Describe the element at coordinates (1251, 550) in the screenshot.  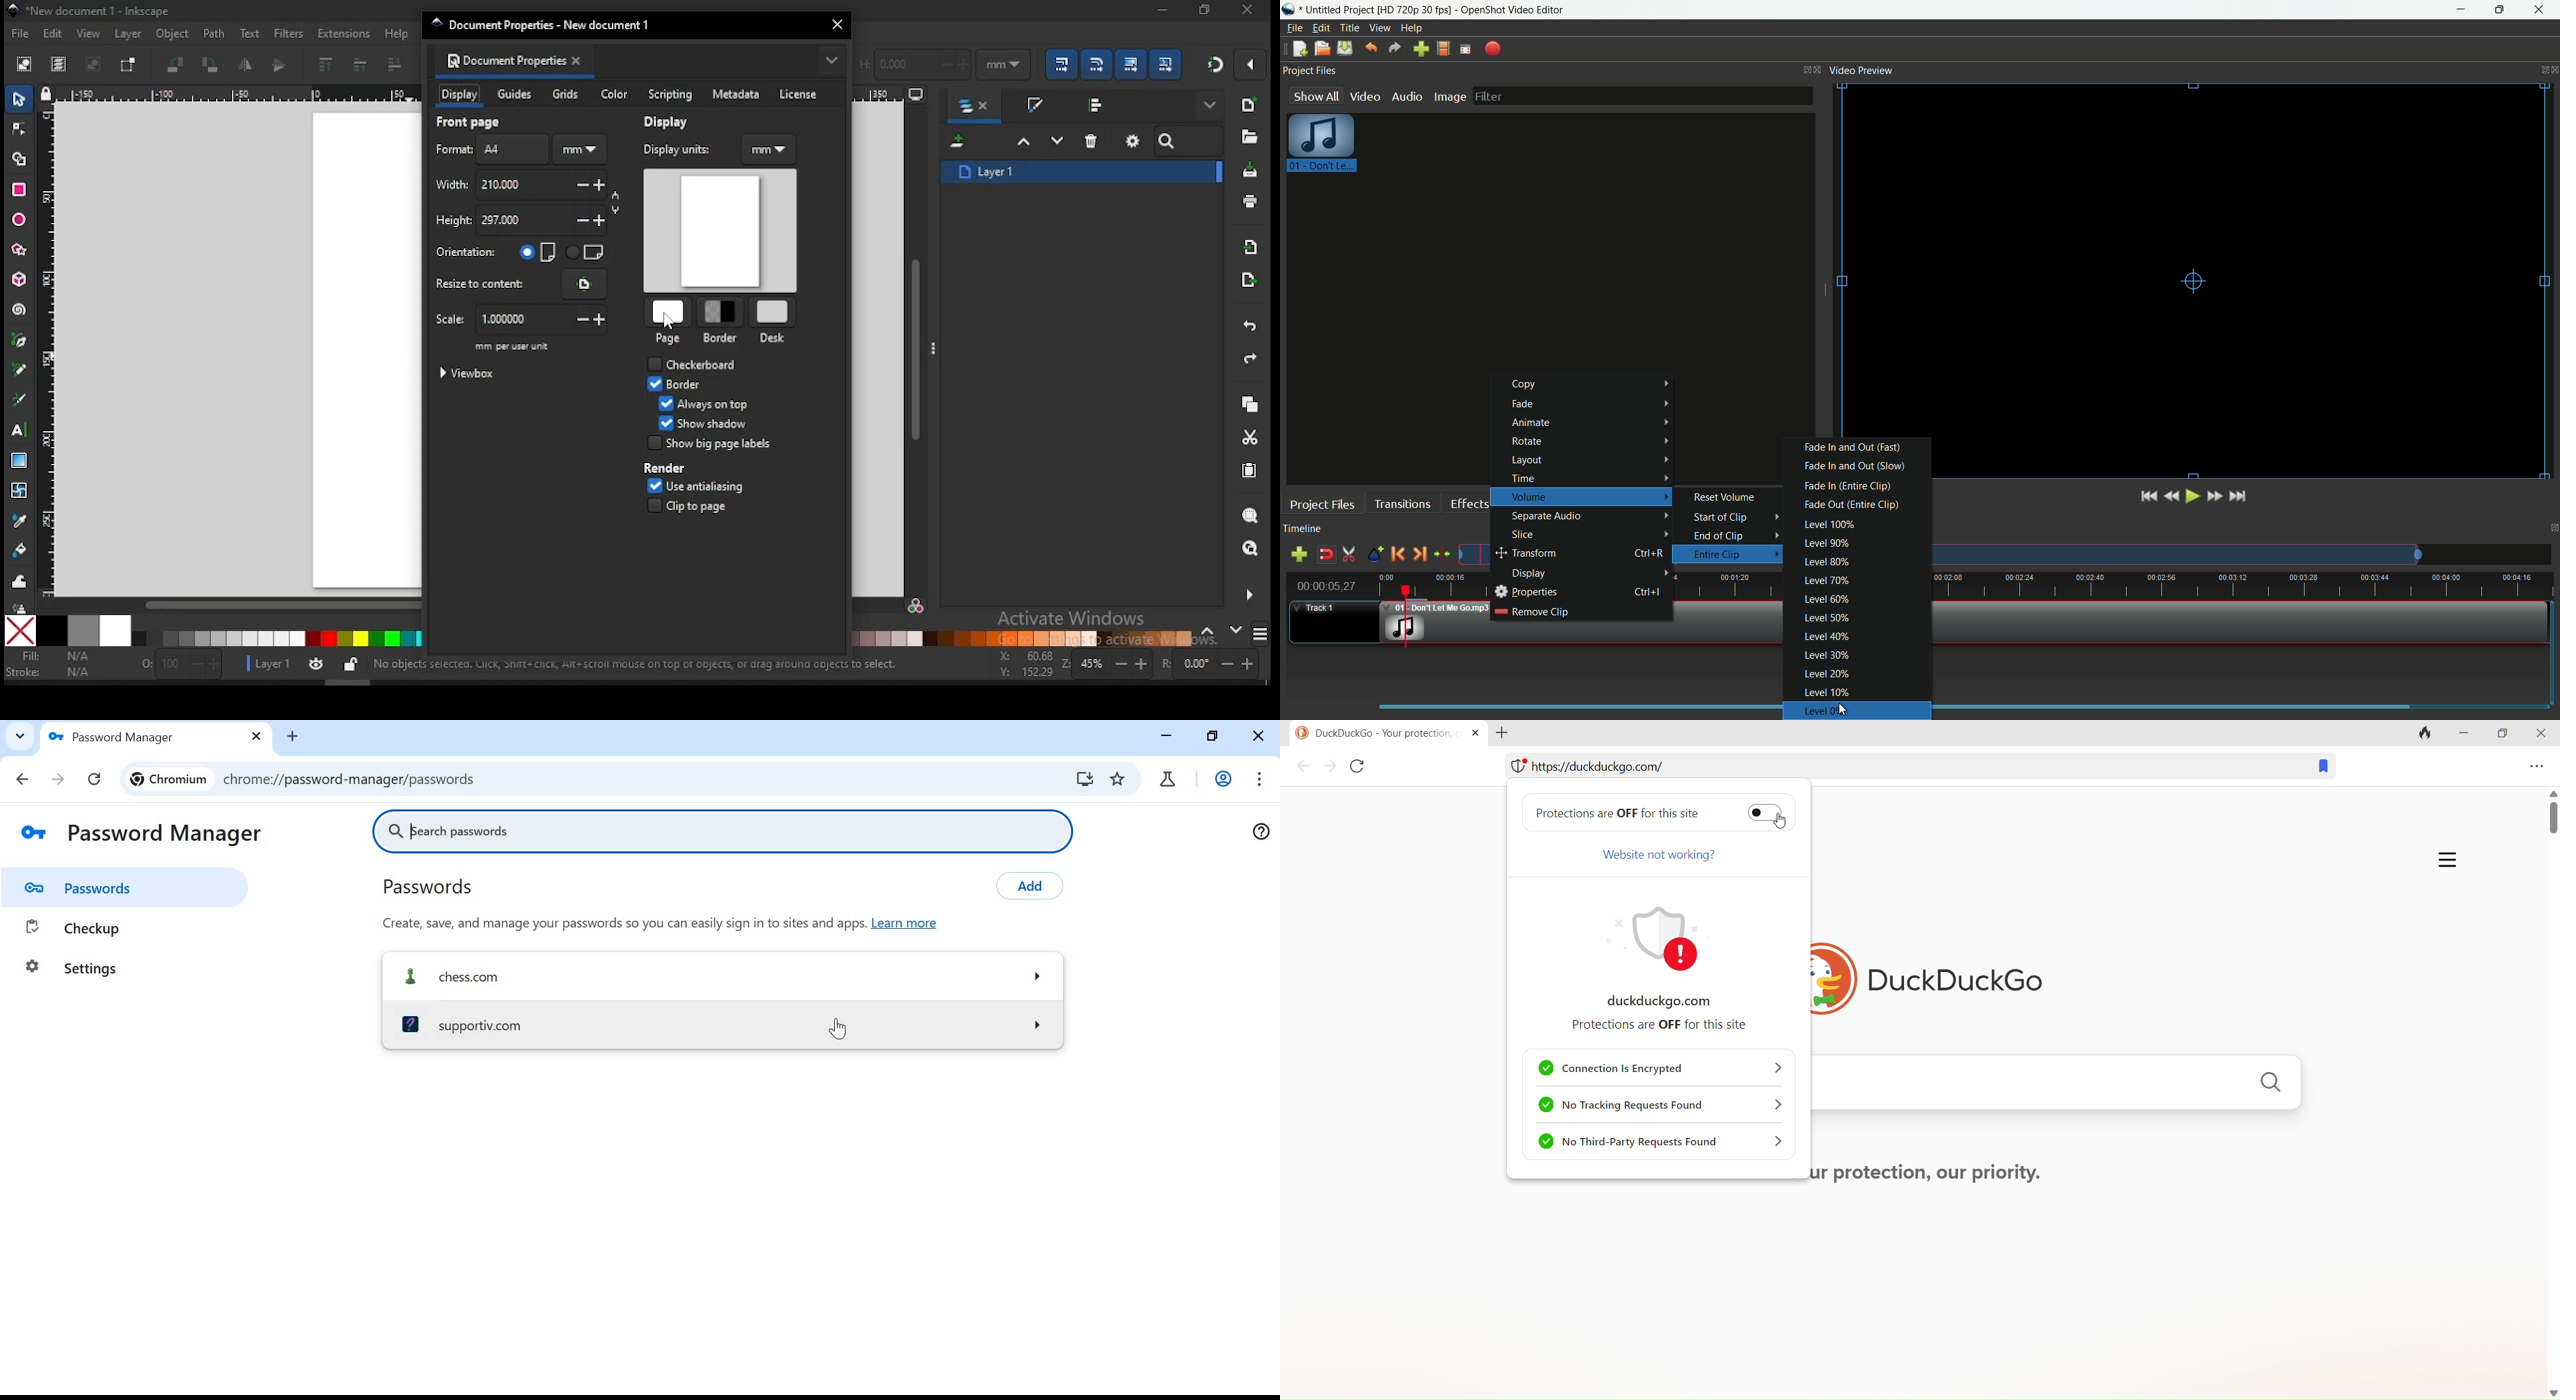
I see `zoom drawing` at that location.